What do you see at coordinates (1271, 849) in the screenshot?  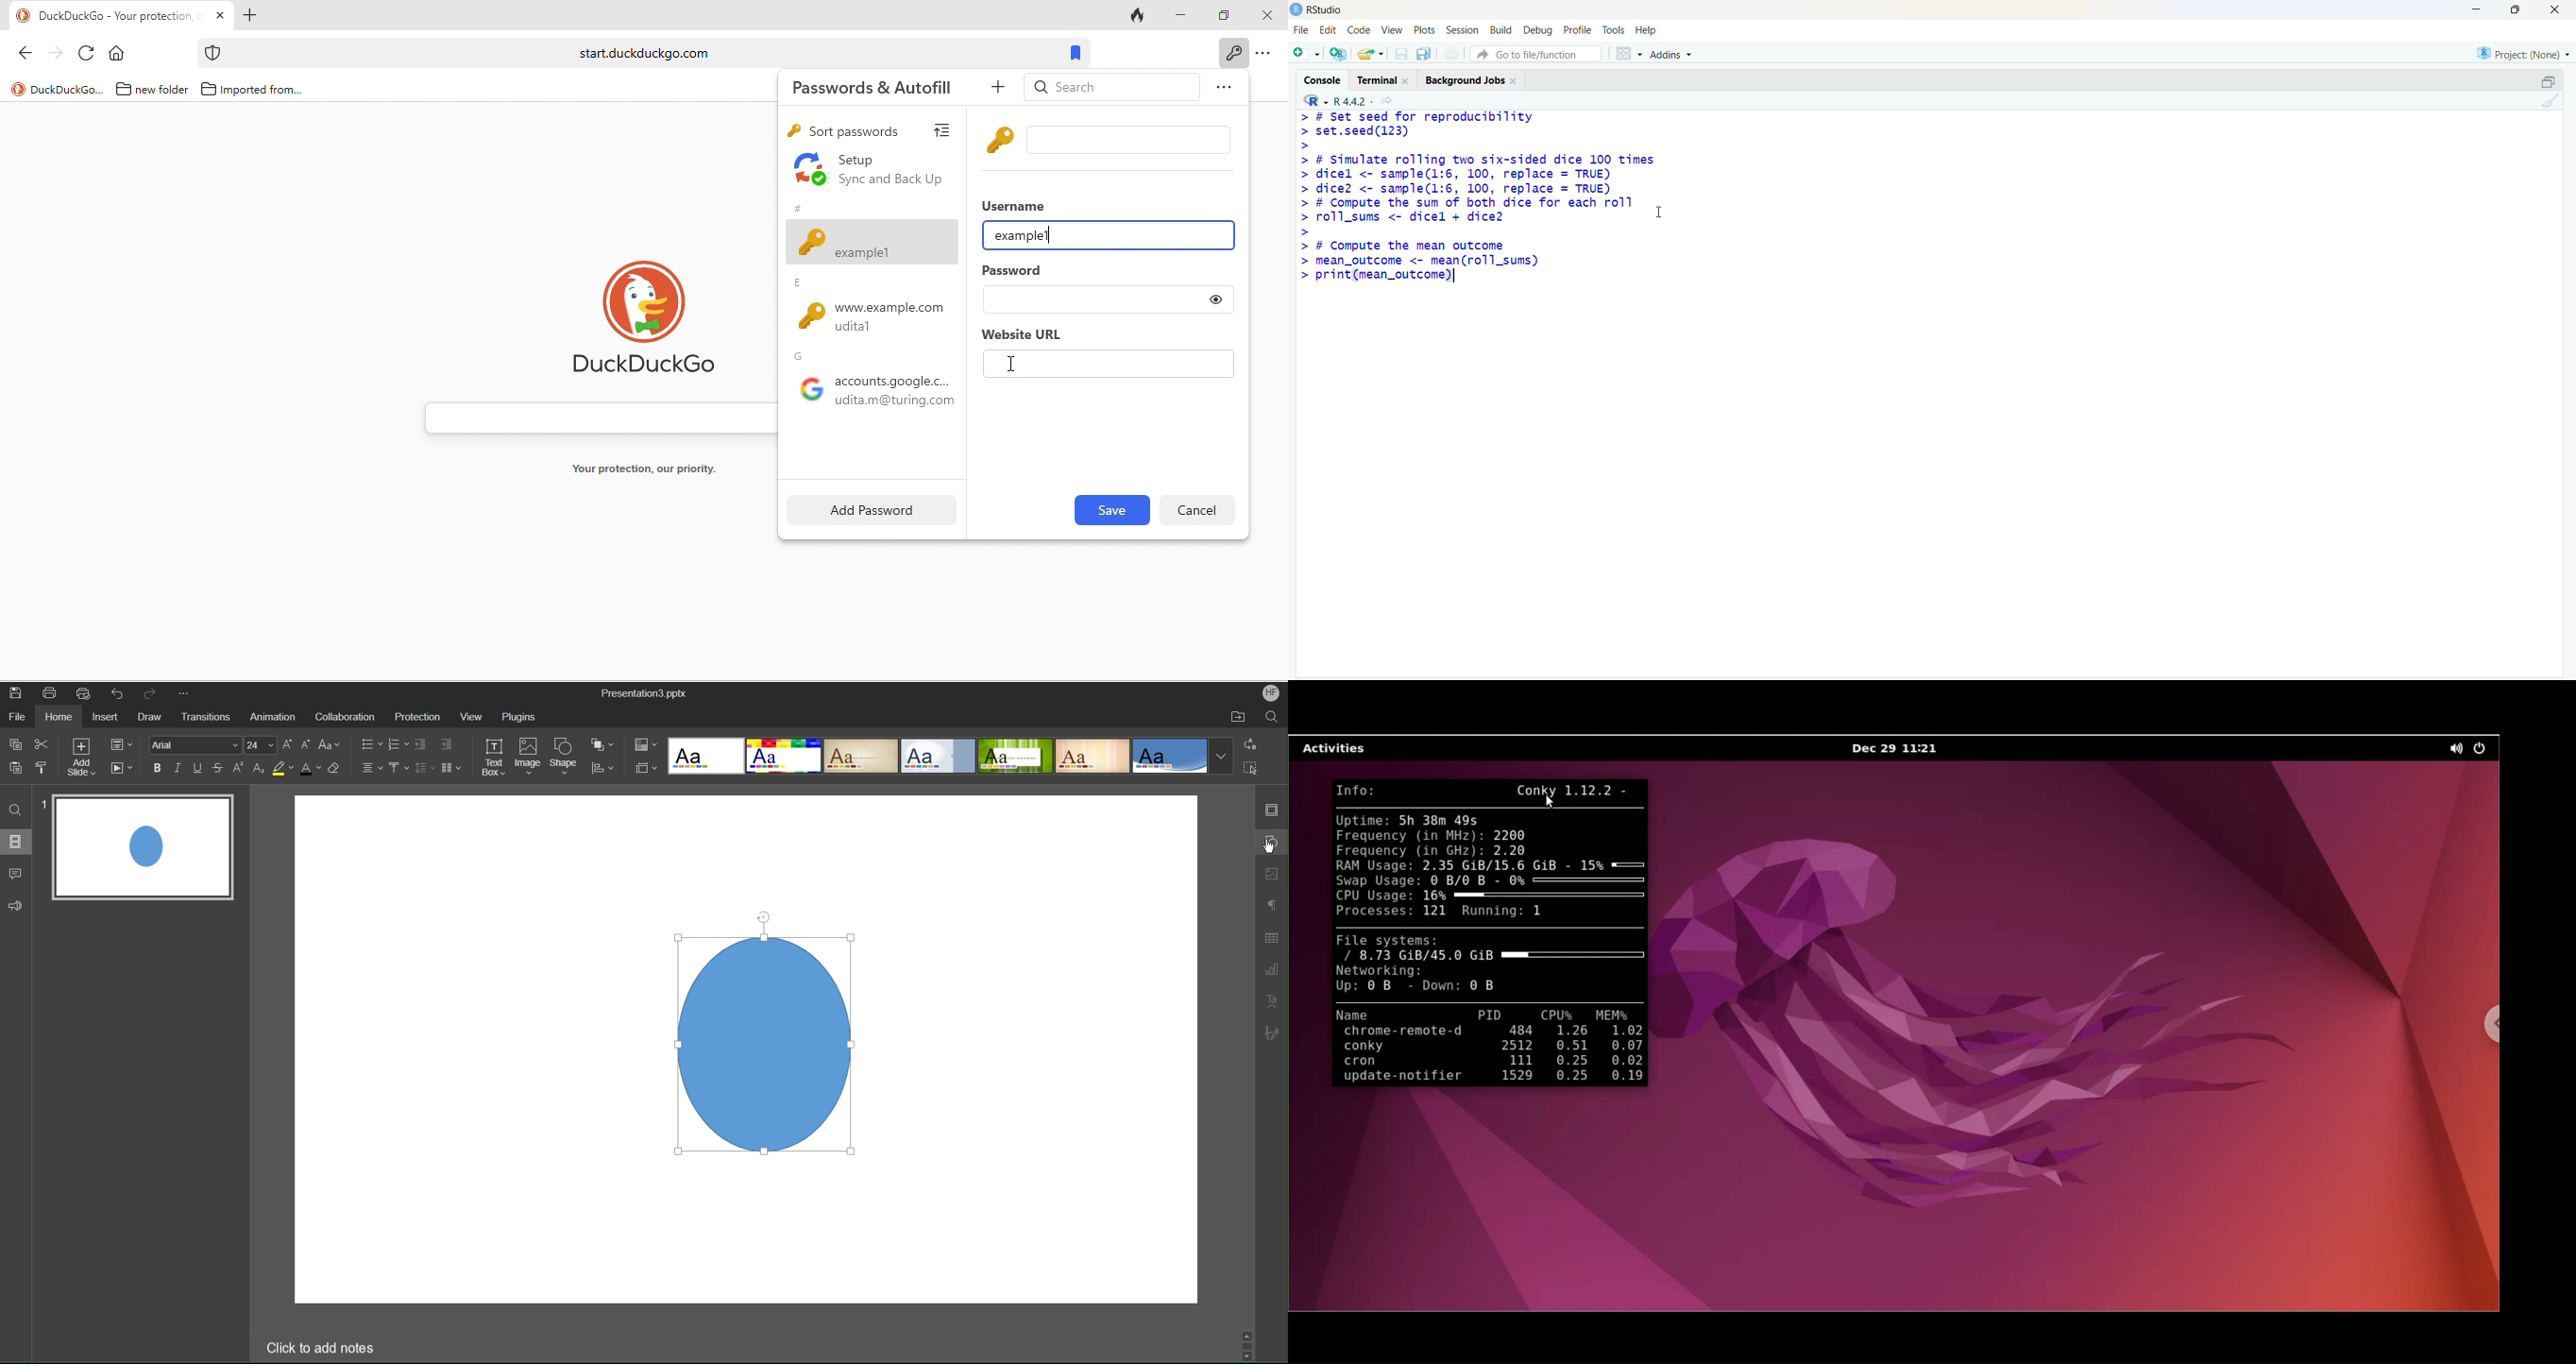 I see `Cursor` at bounding box center [1271, 849].